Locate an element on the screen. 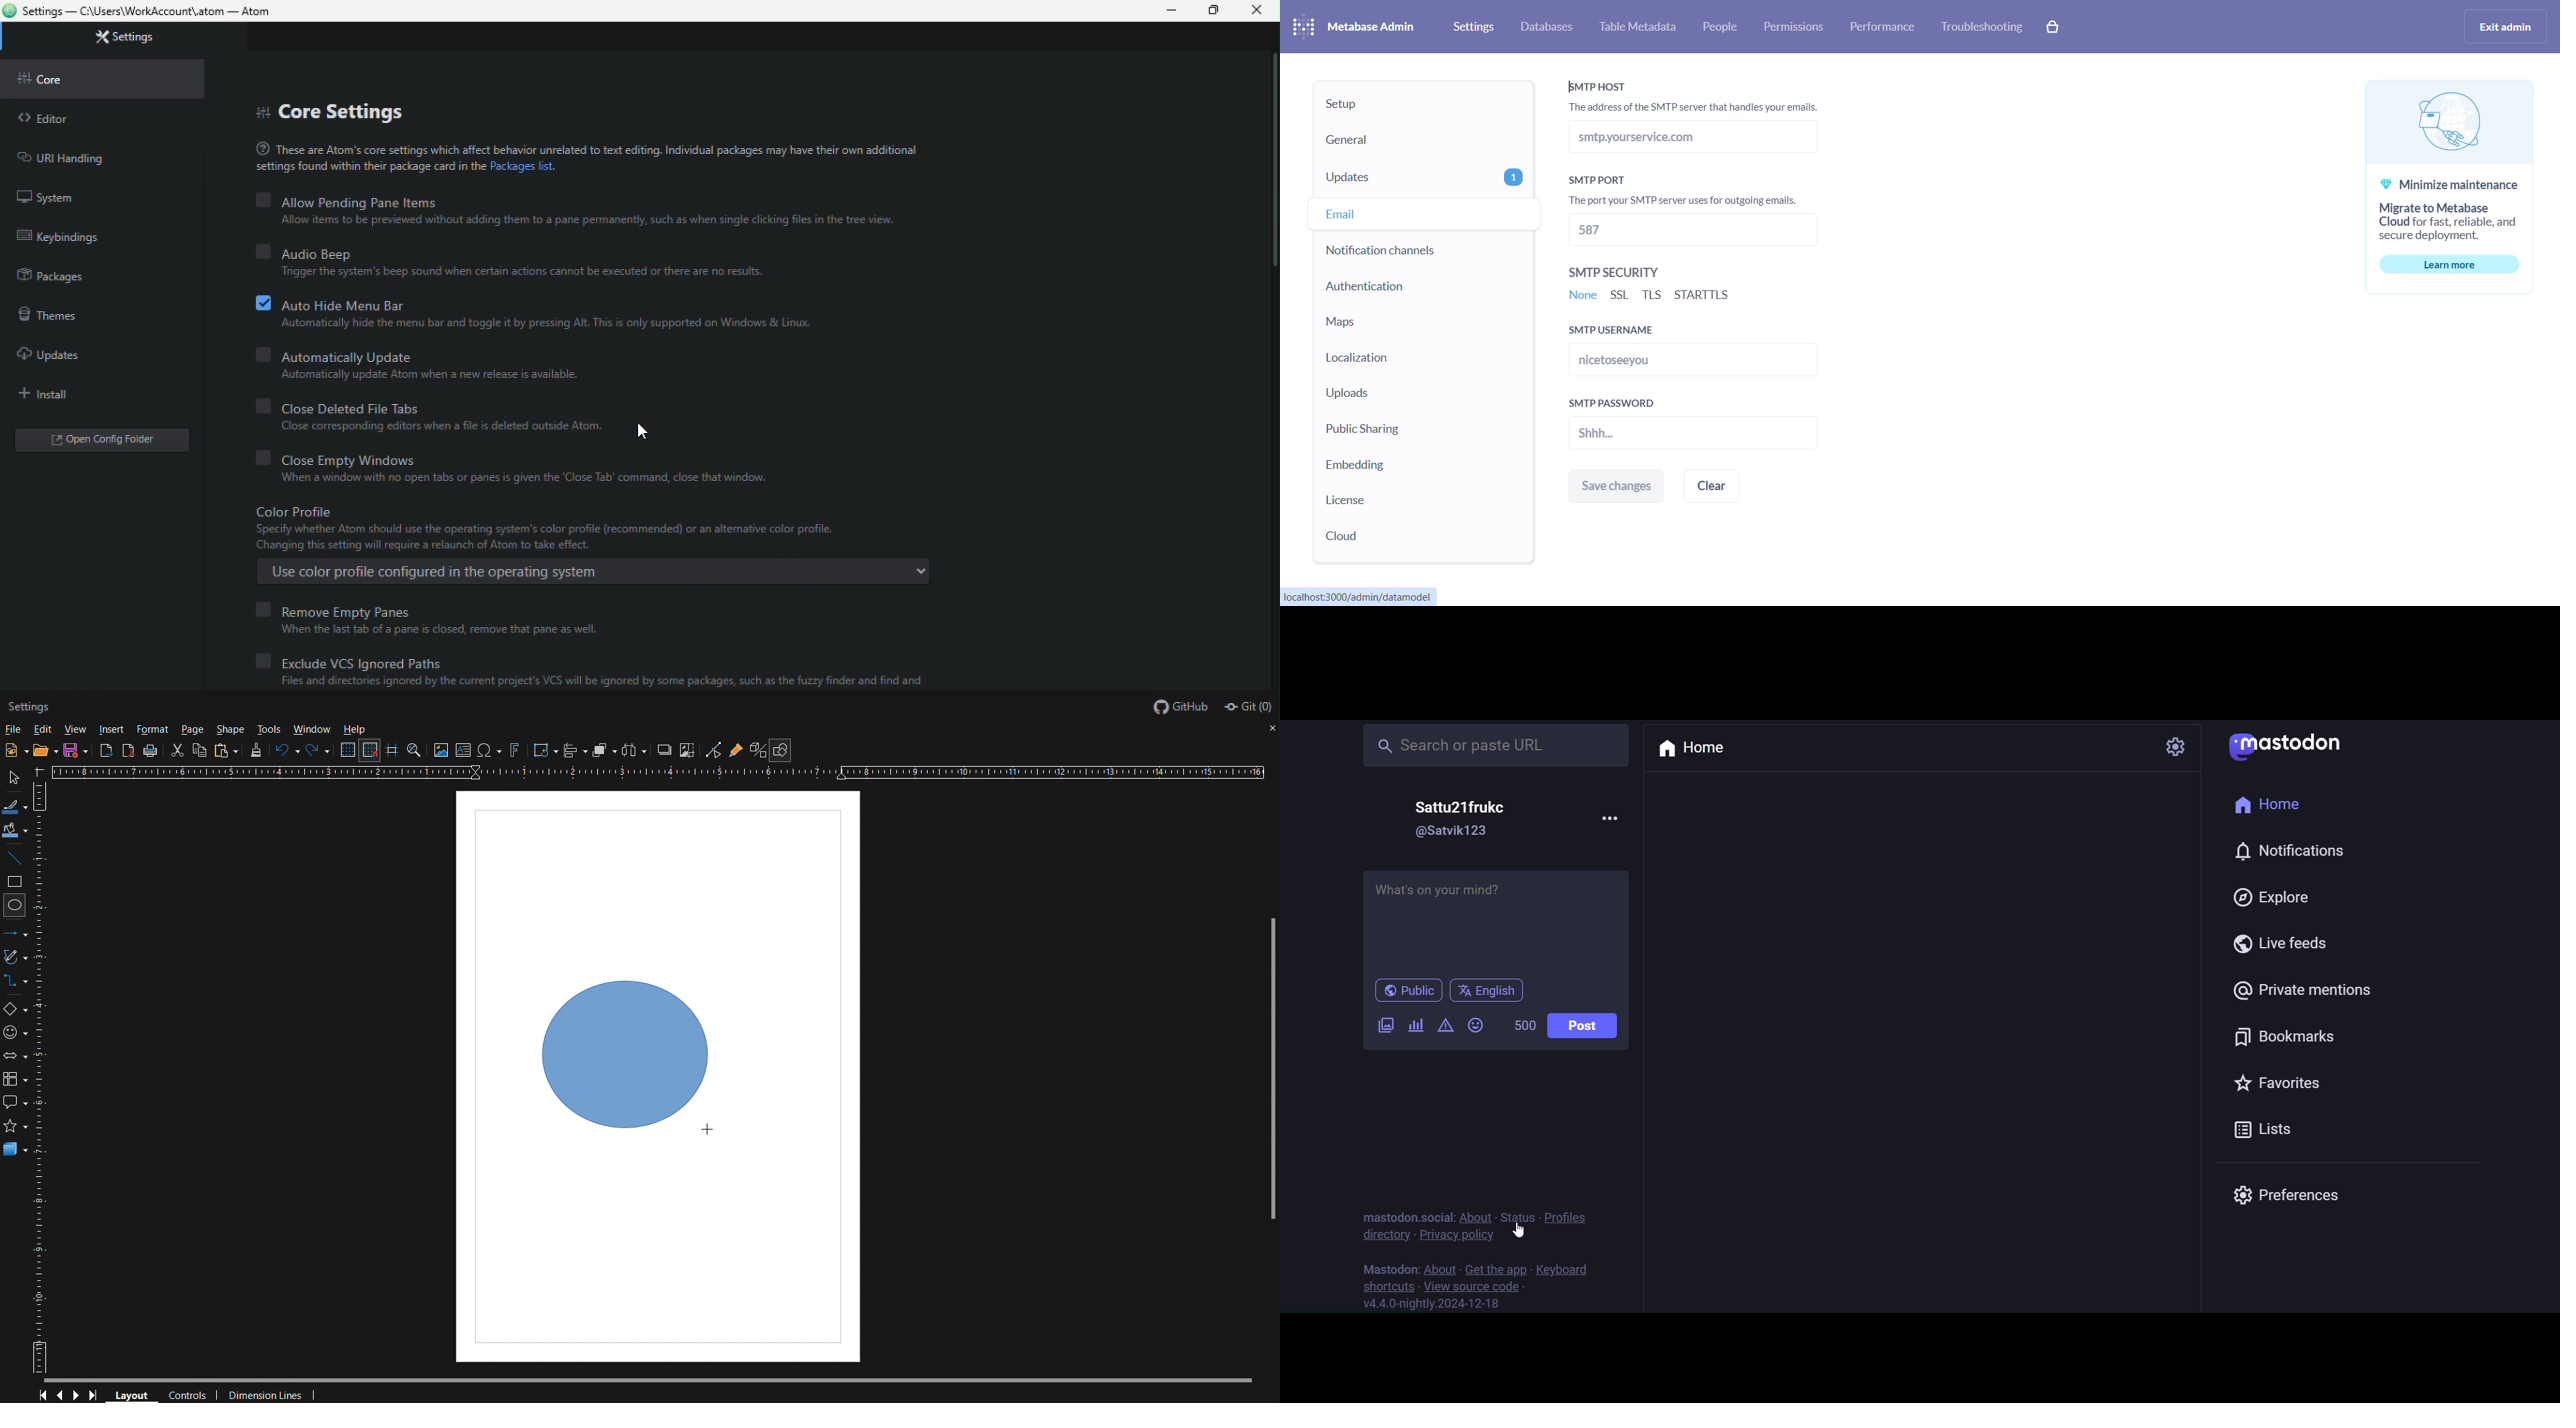 The height and width of the screenshot is (1428, 2576). about is located at coordinates (1478, 1216).